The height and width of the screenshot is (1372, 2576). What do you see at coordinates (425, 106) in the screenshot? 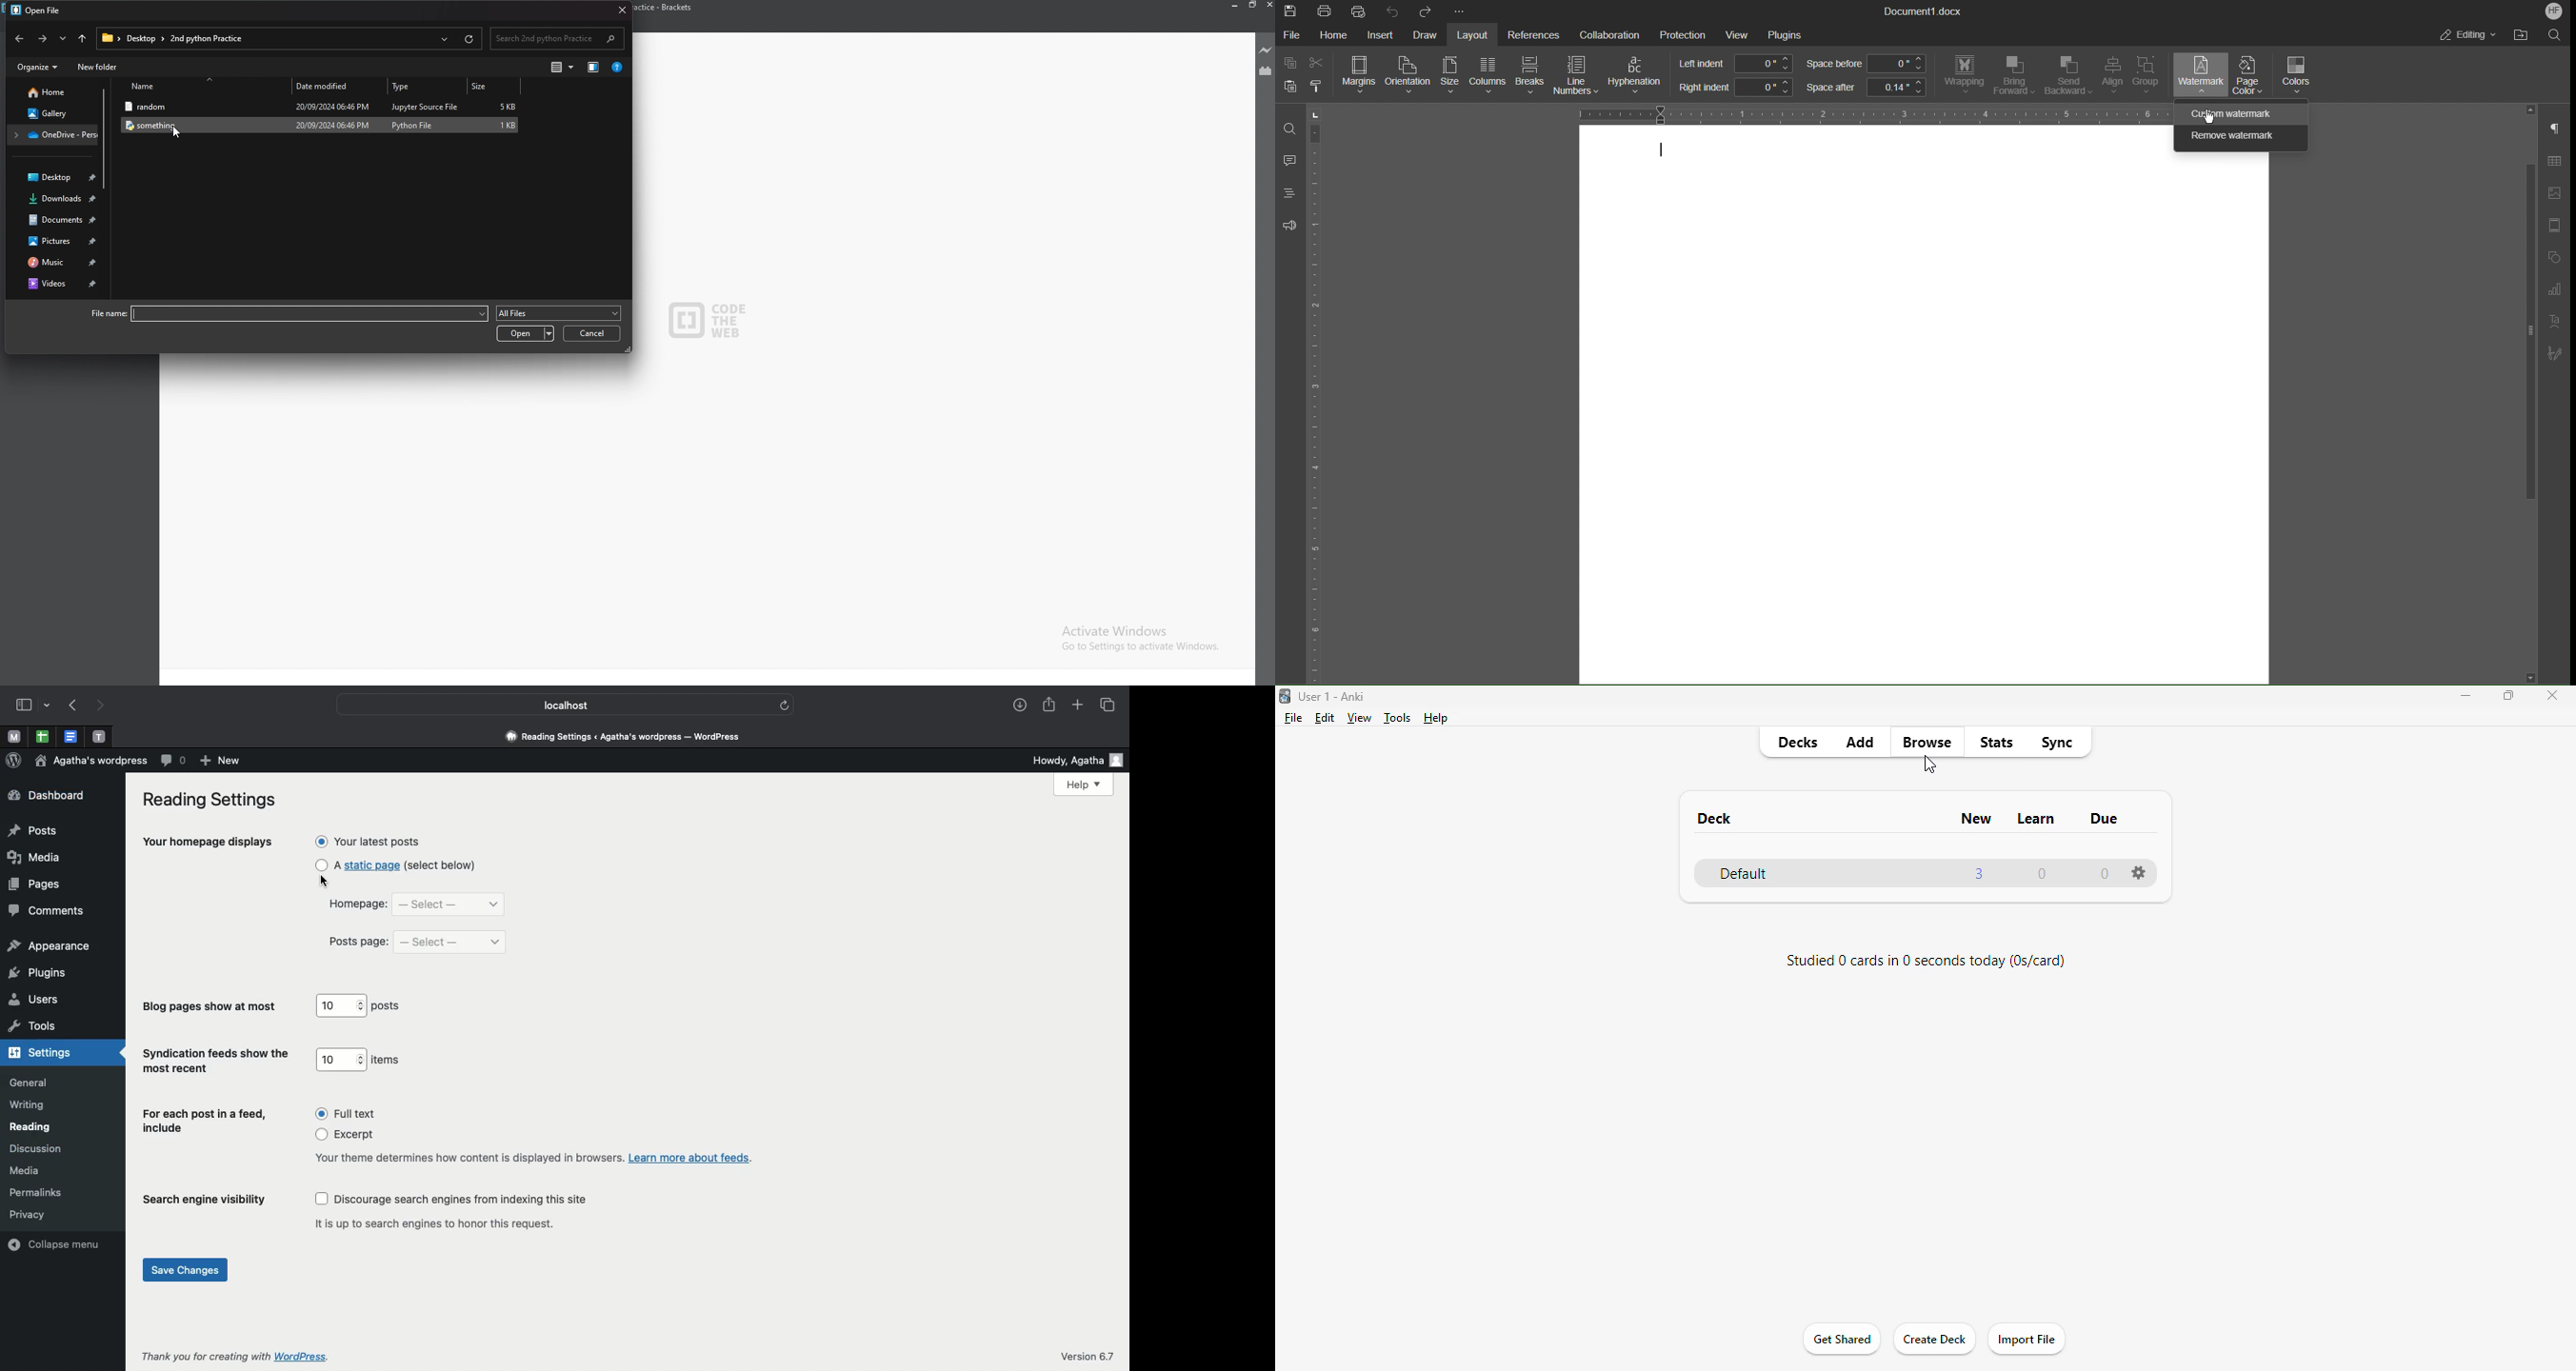
I see `jupyter source file` at bounding box center [425, 106].